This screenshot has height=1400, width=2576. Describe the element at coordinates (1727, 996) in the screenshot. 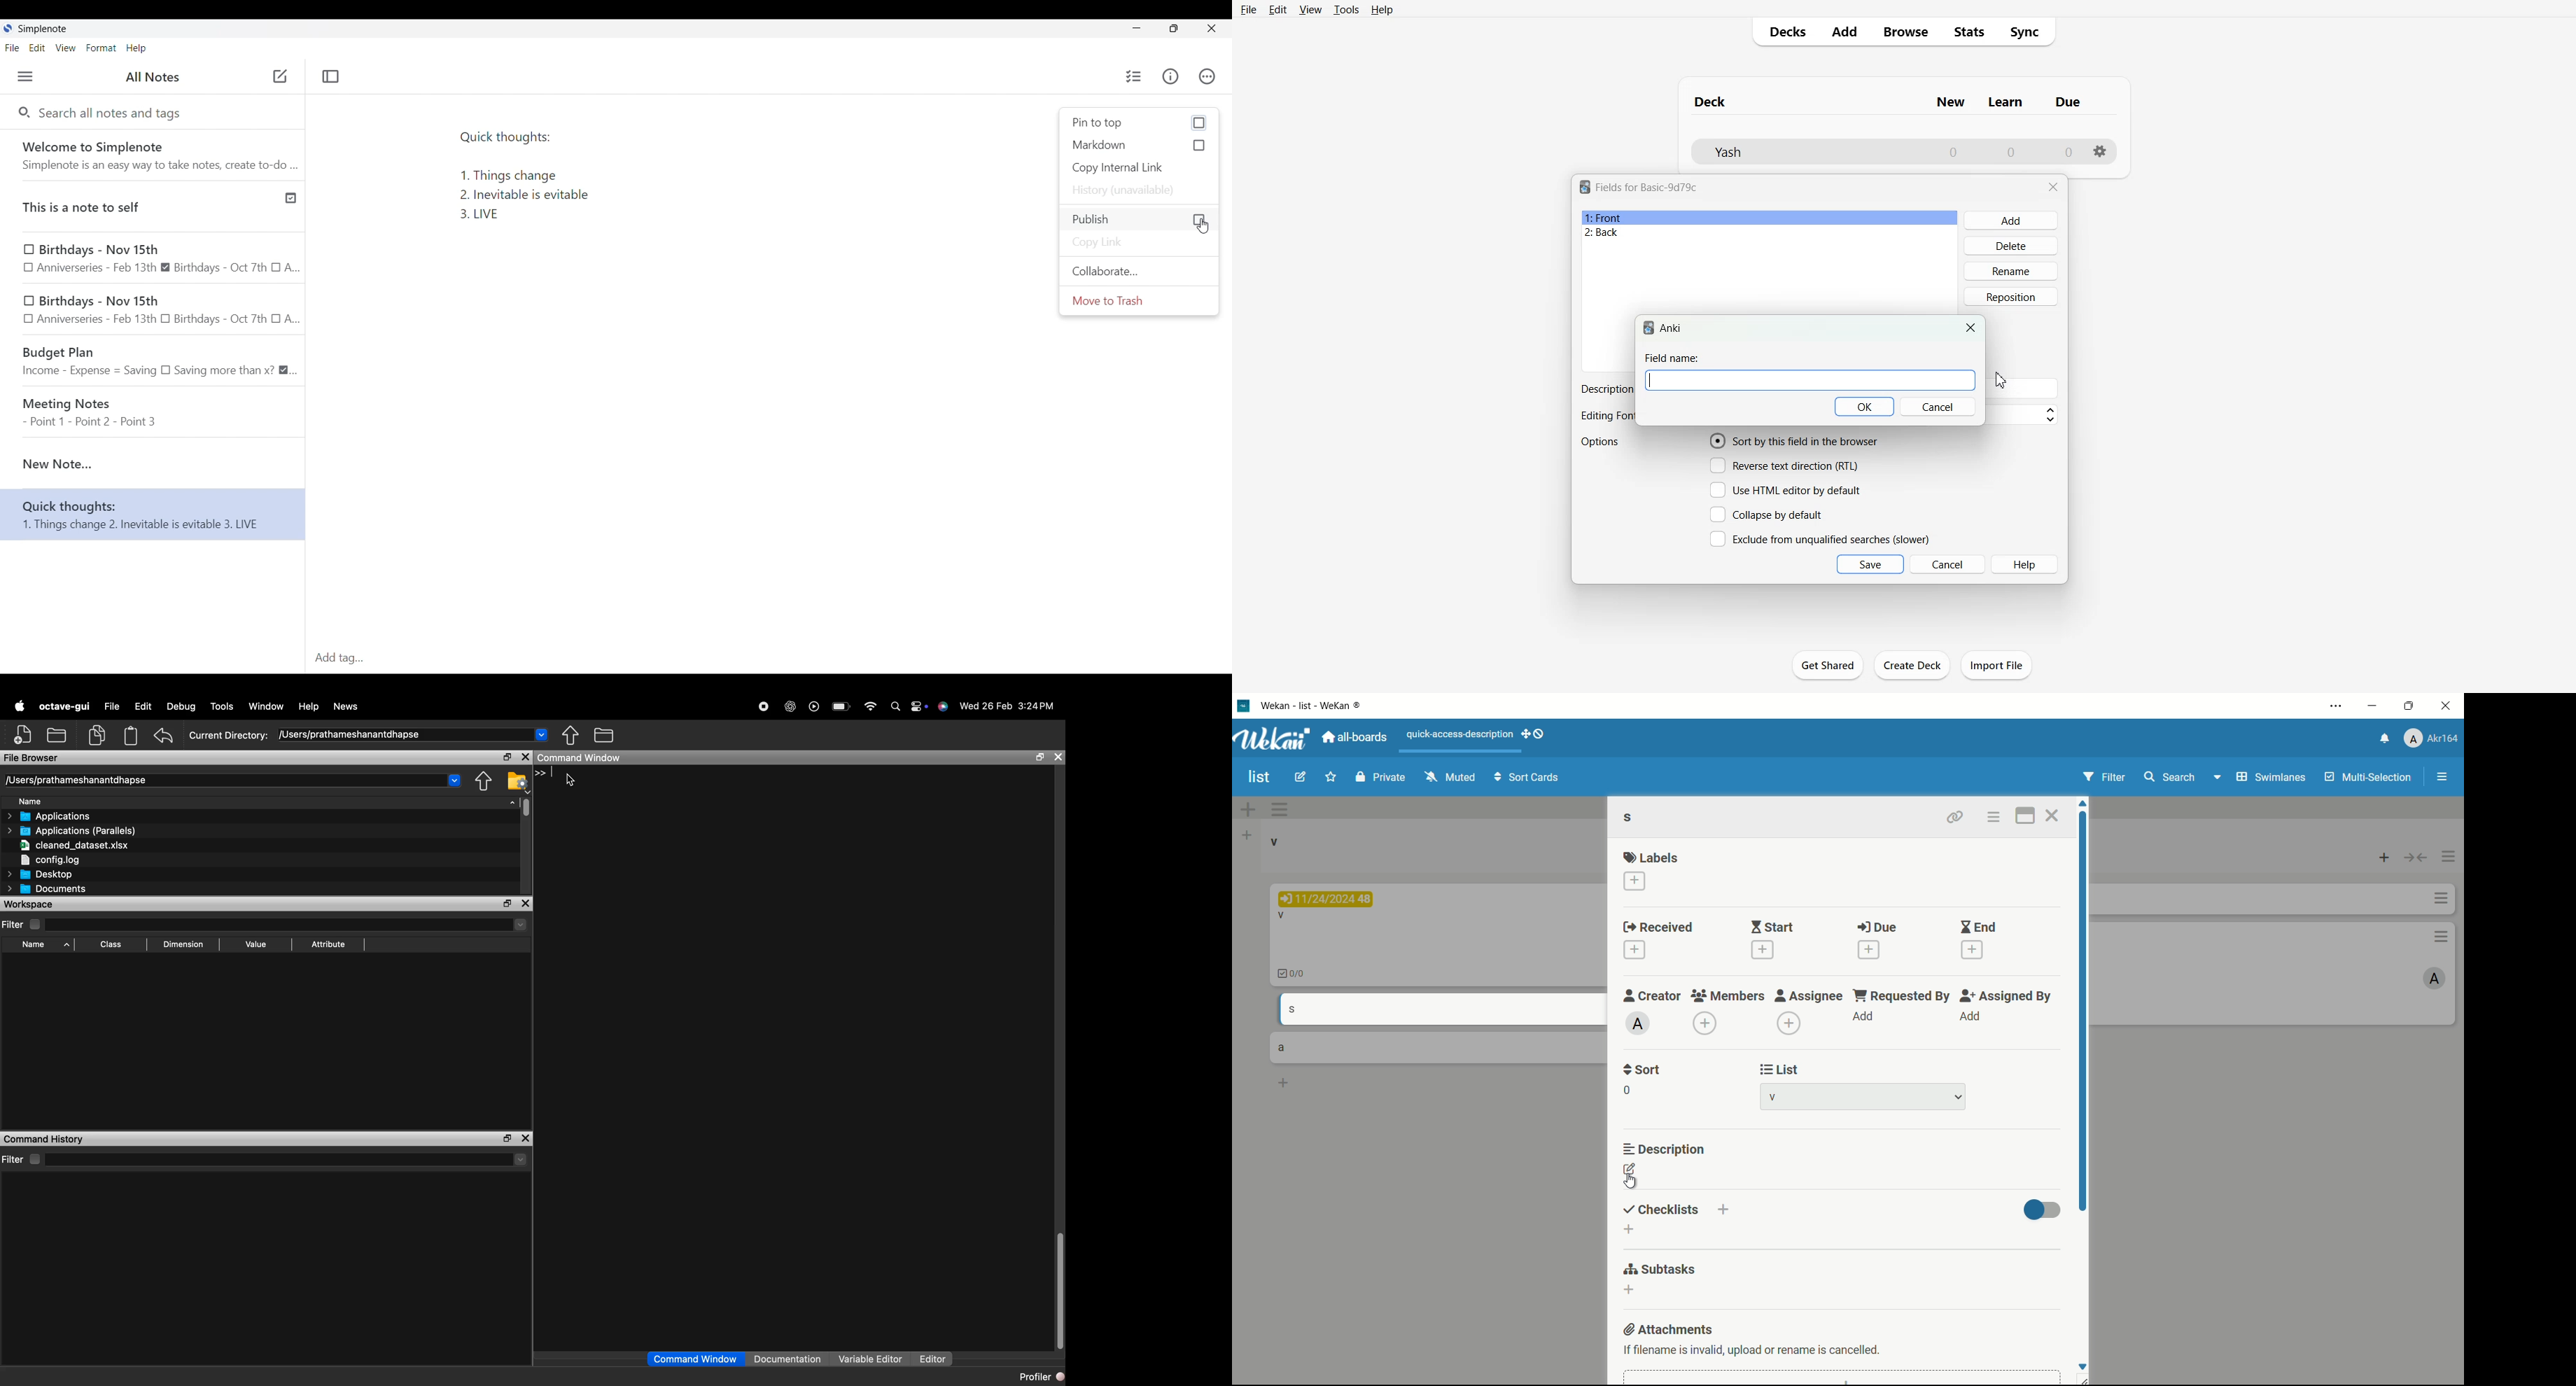

I see `members` at that location.